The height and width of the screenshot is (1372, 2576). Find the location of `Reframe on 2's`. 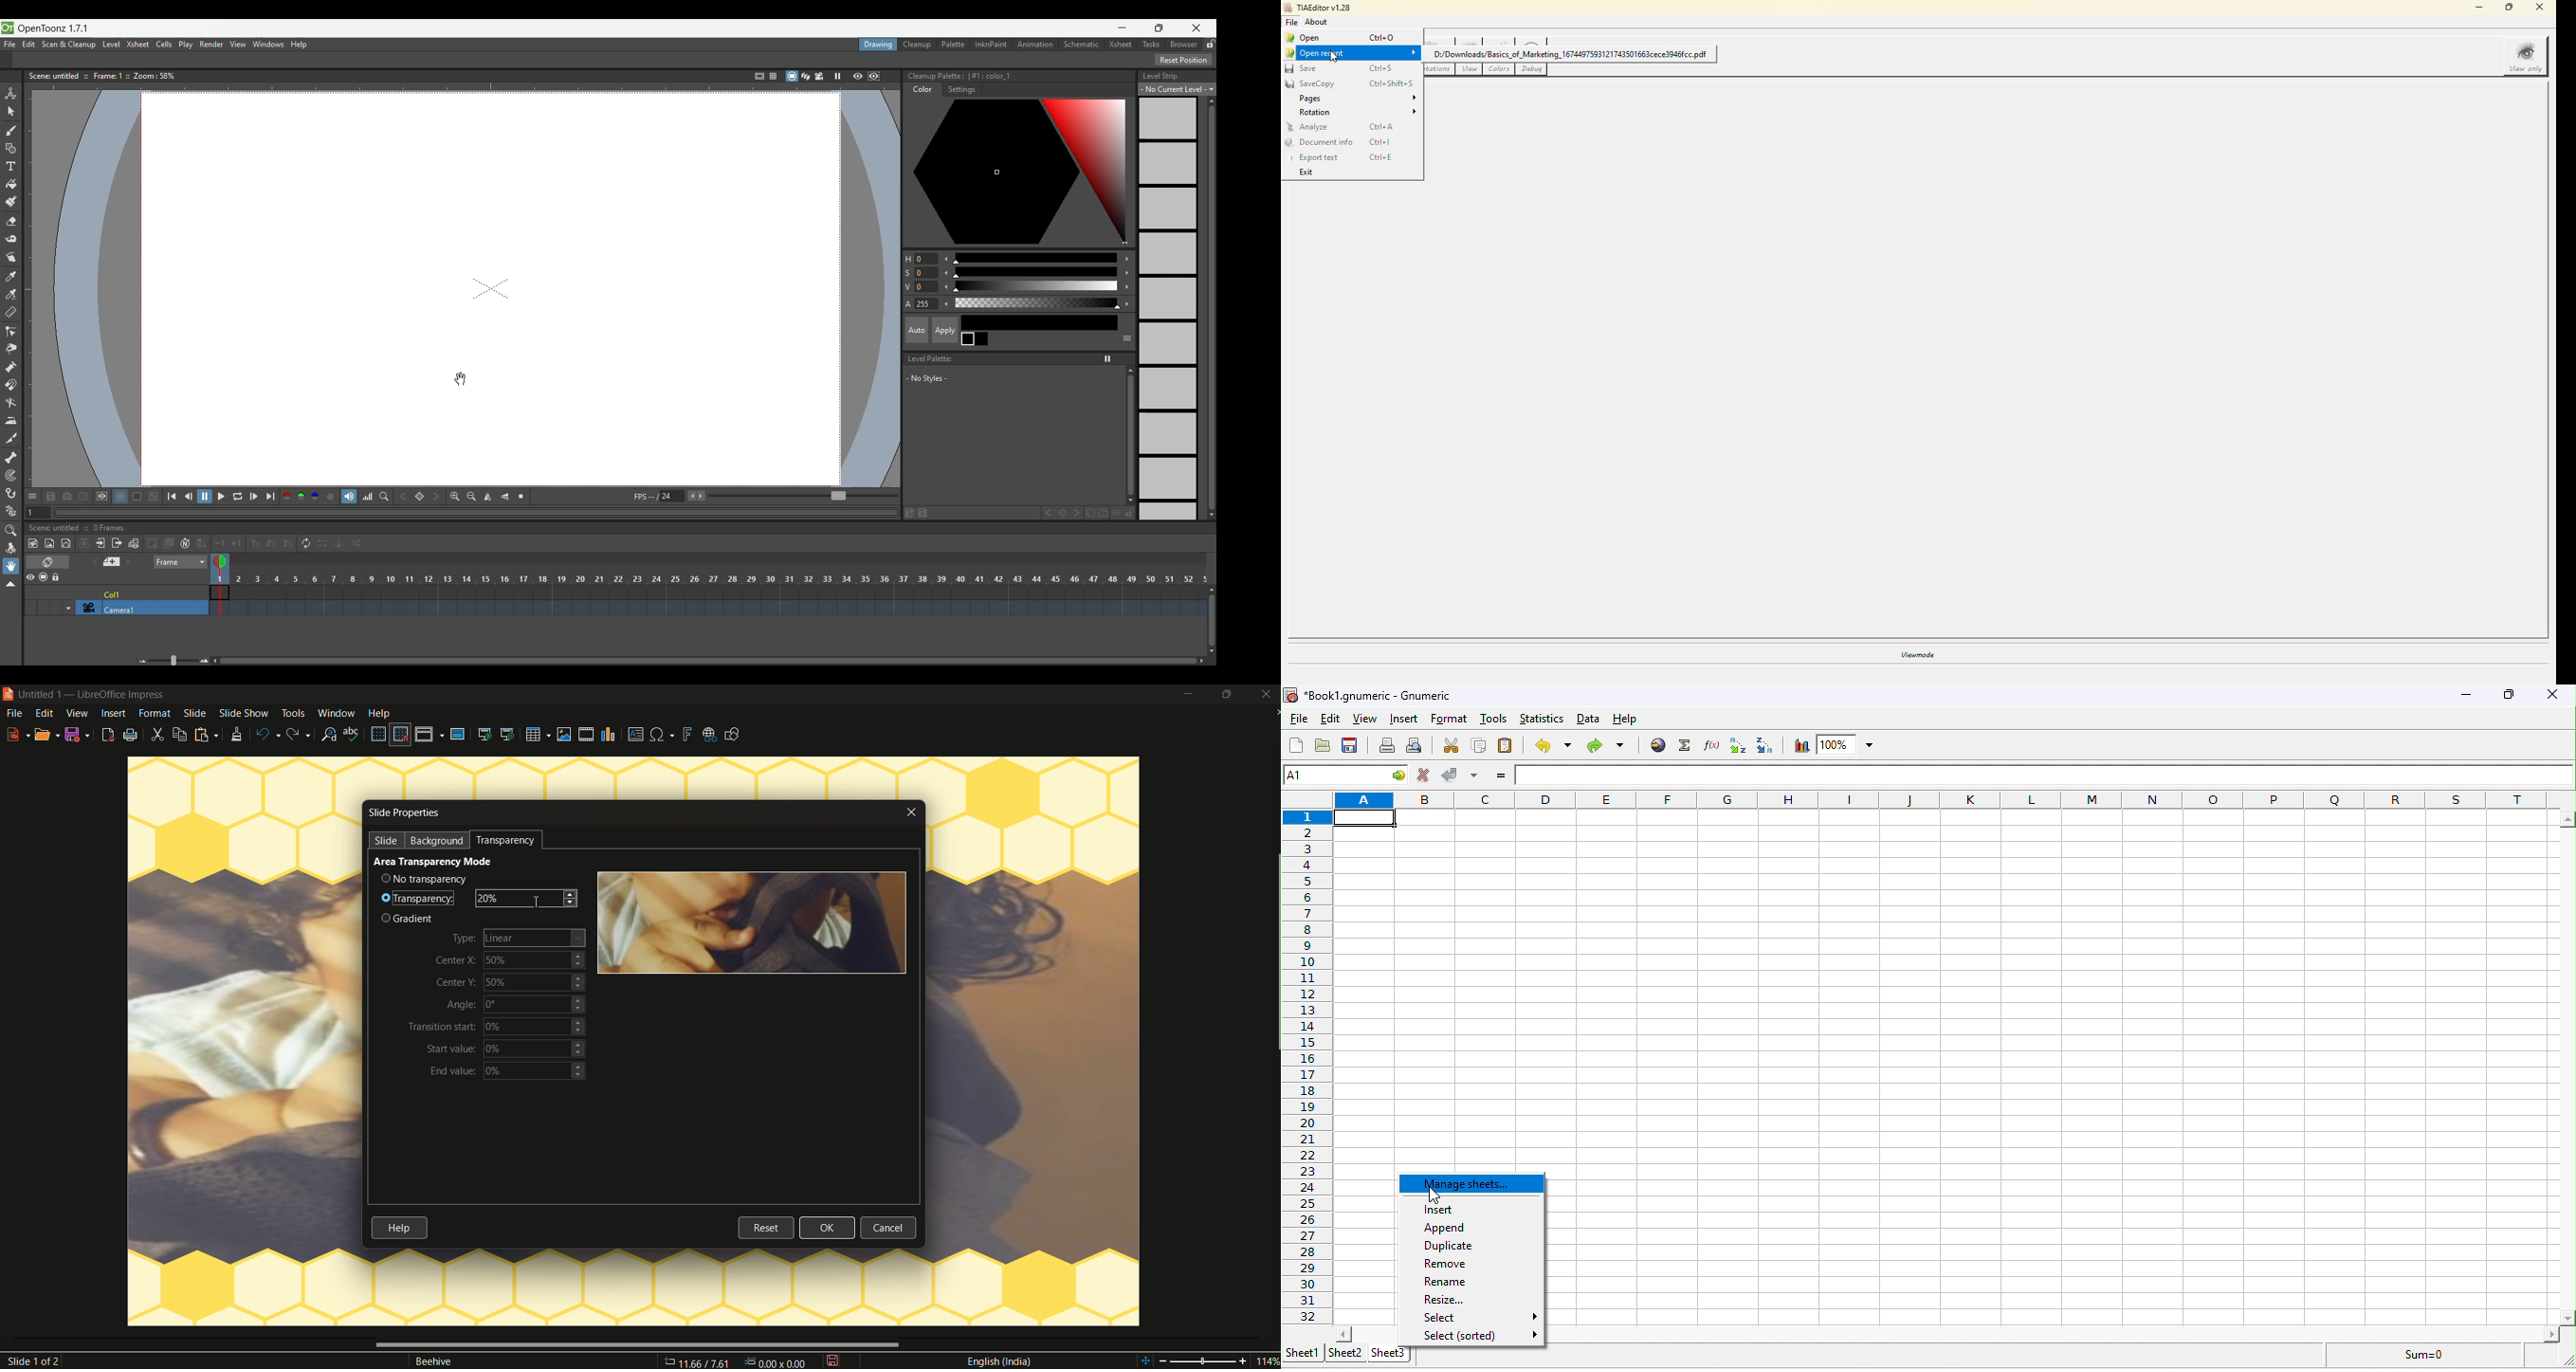

Reframe on 2's is located at coordinates (271, 543).